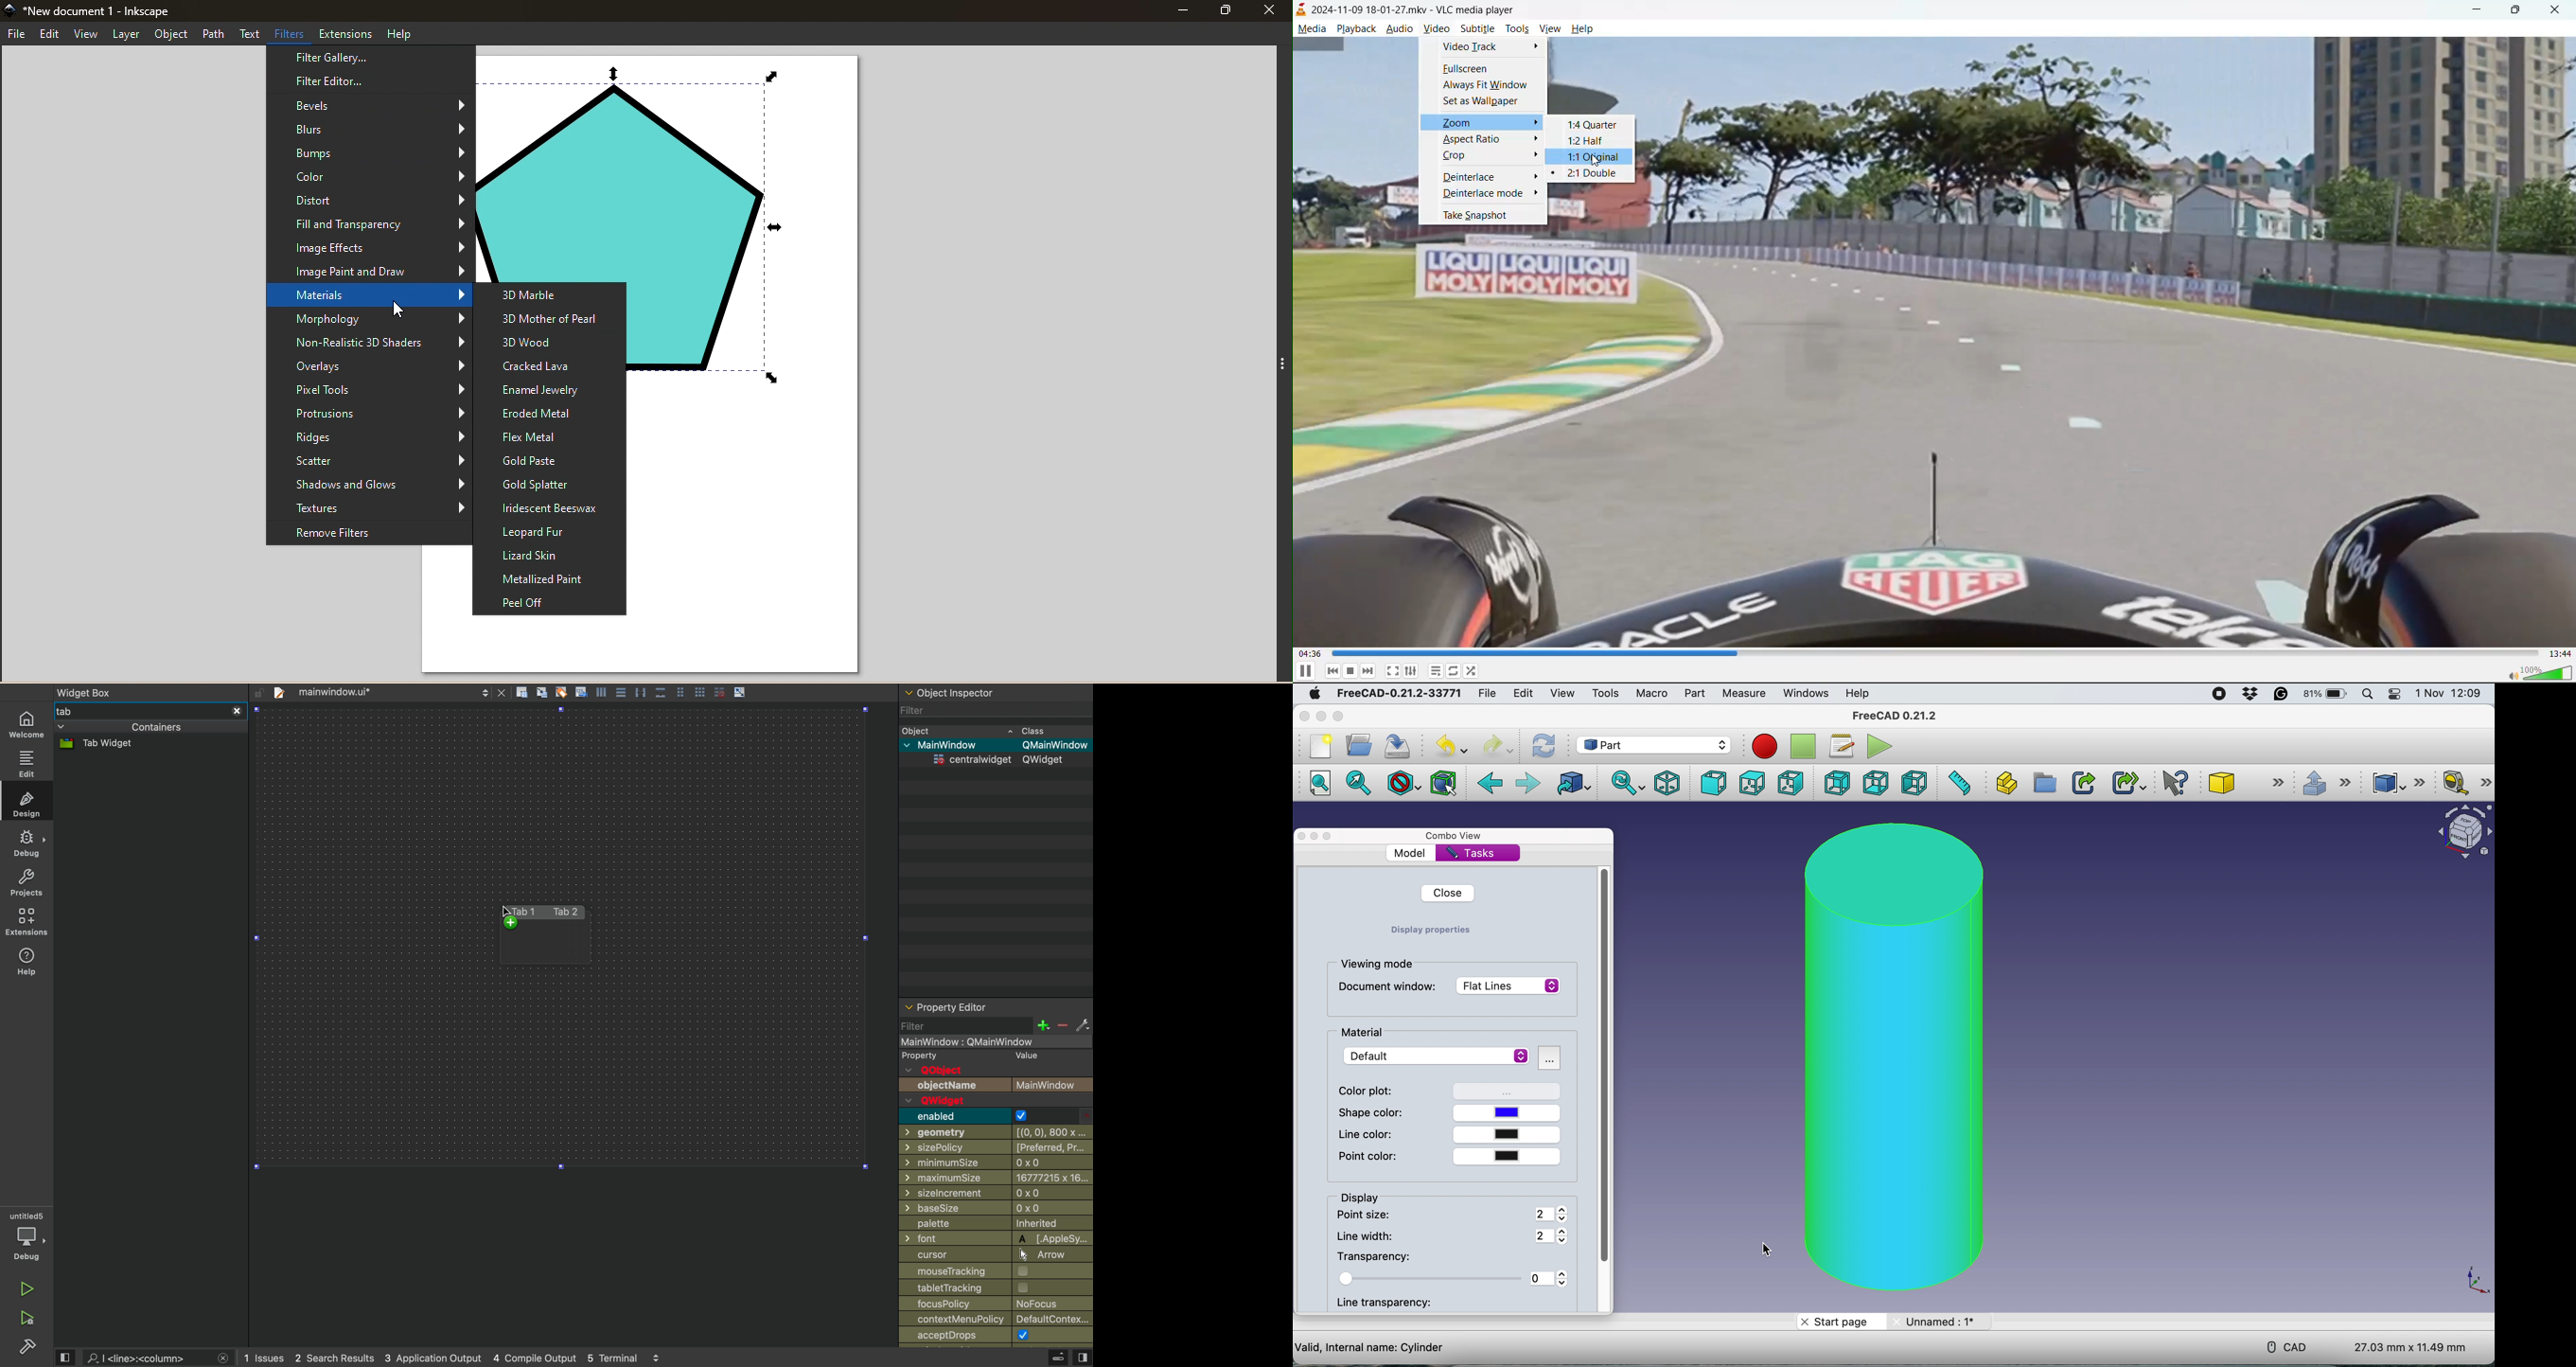 The image size is (2576, 1372). Describe the element at coordinates (122, 728) in the screenshot. I see `containers` at that location.